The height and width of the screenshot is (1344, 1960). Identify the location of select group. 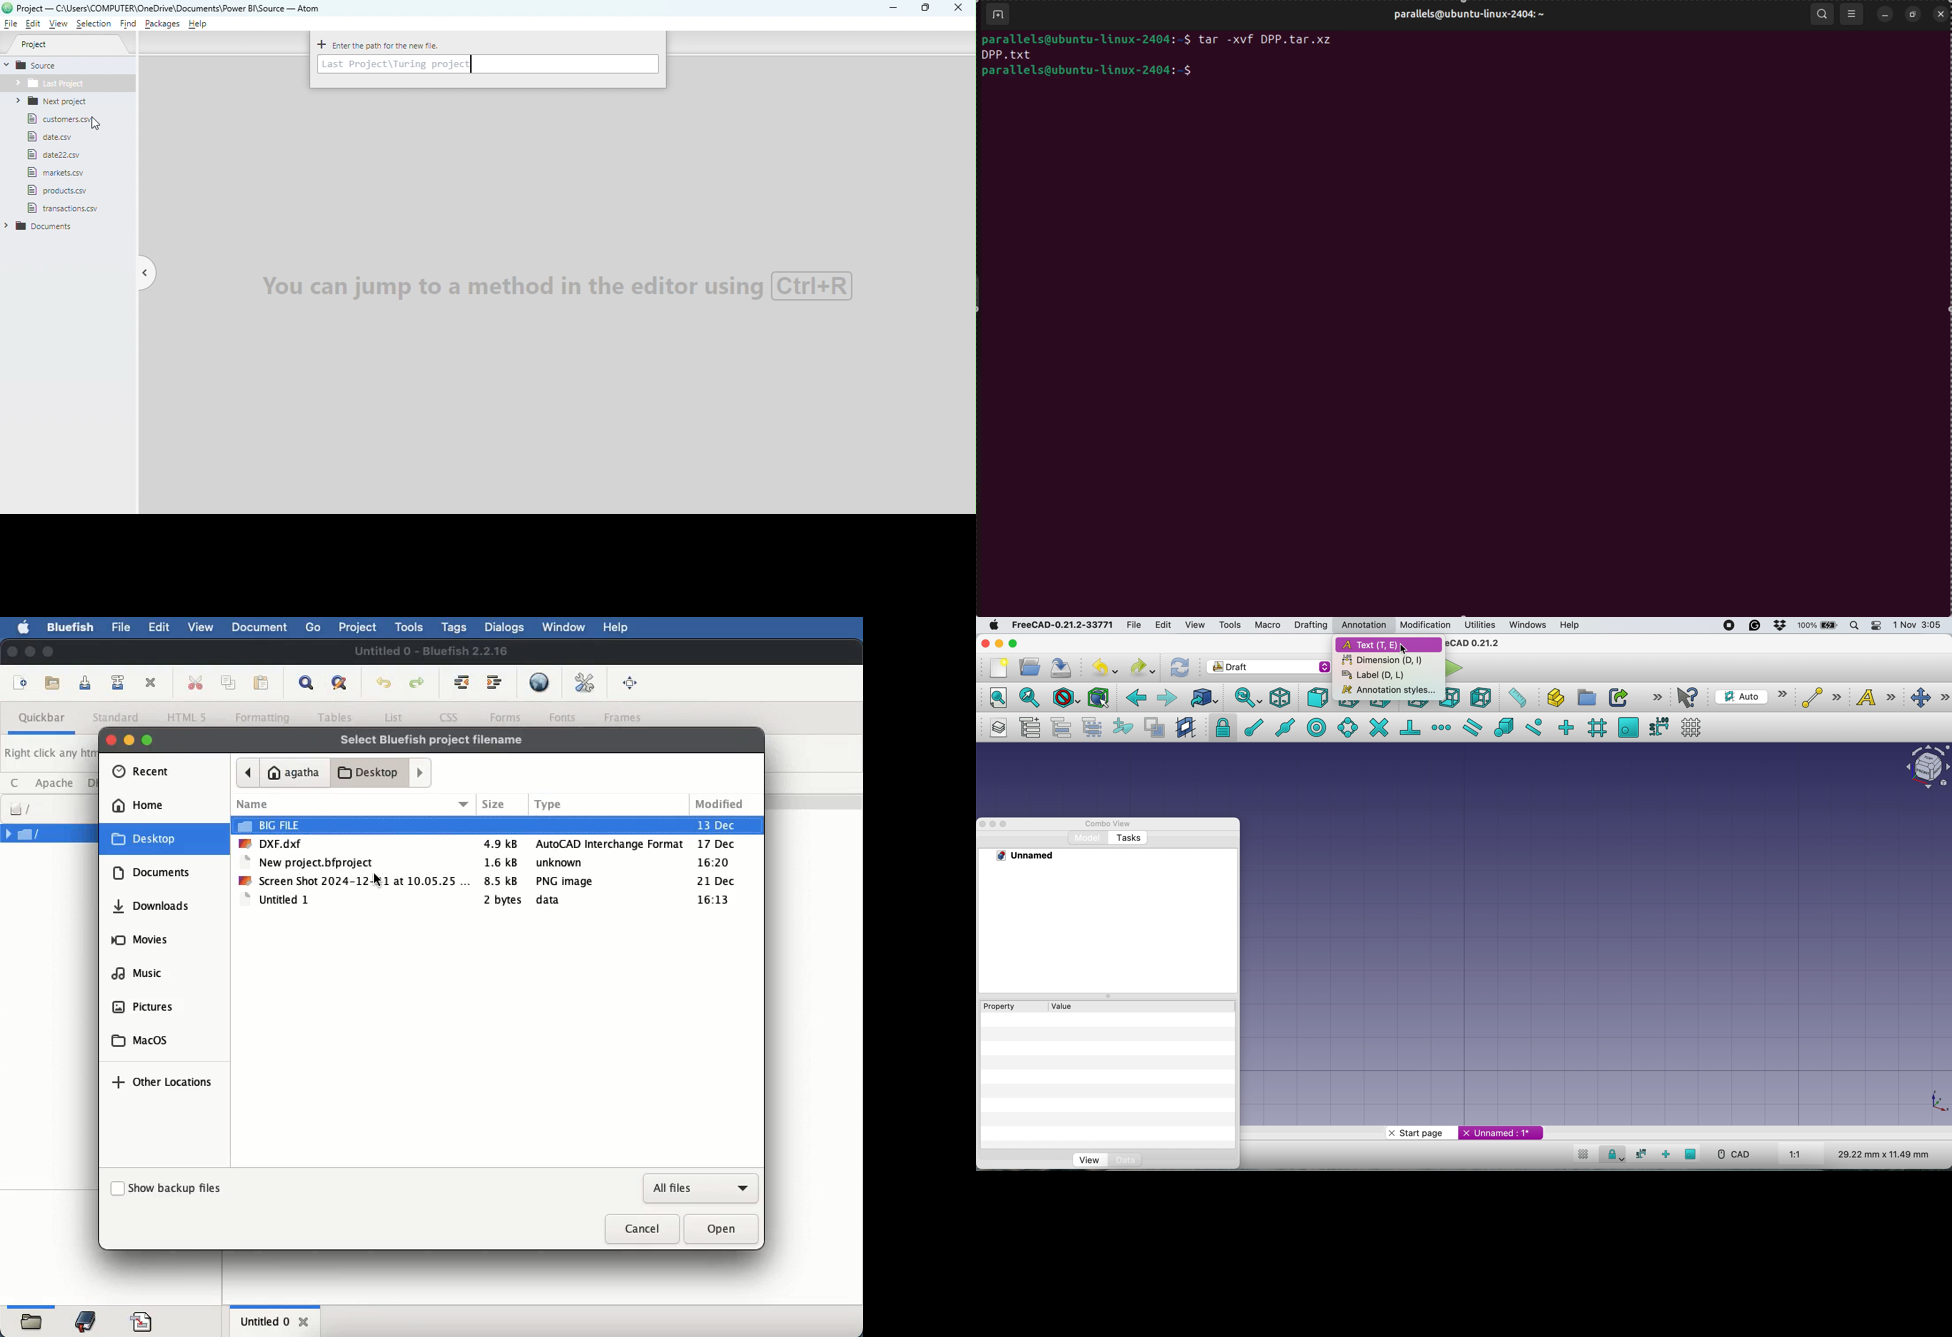
(1092, 726).